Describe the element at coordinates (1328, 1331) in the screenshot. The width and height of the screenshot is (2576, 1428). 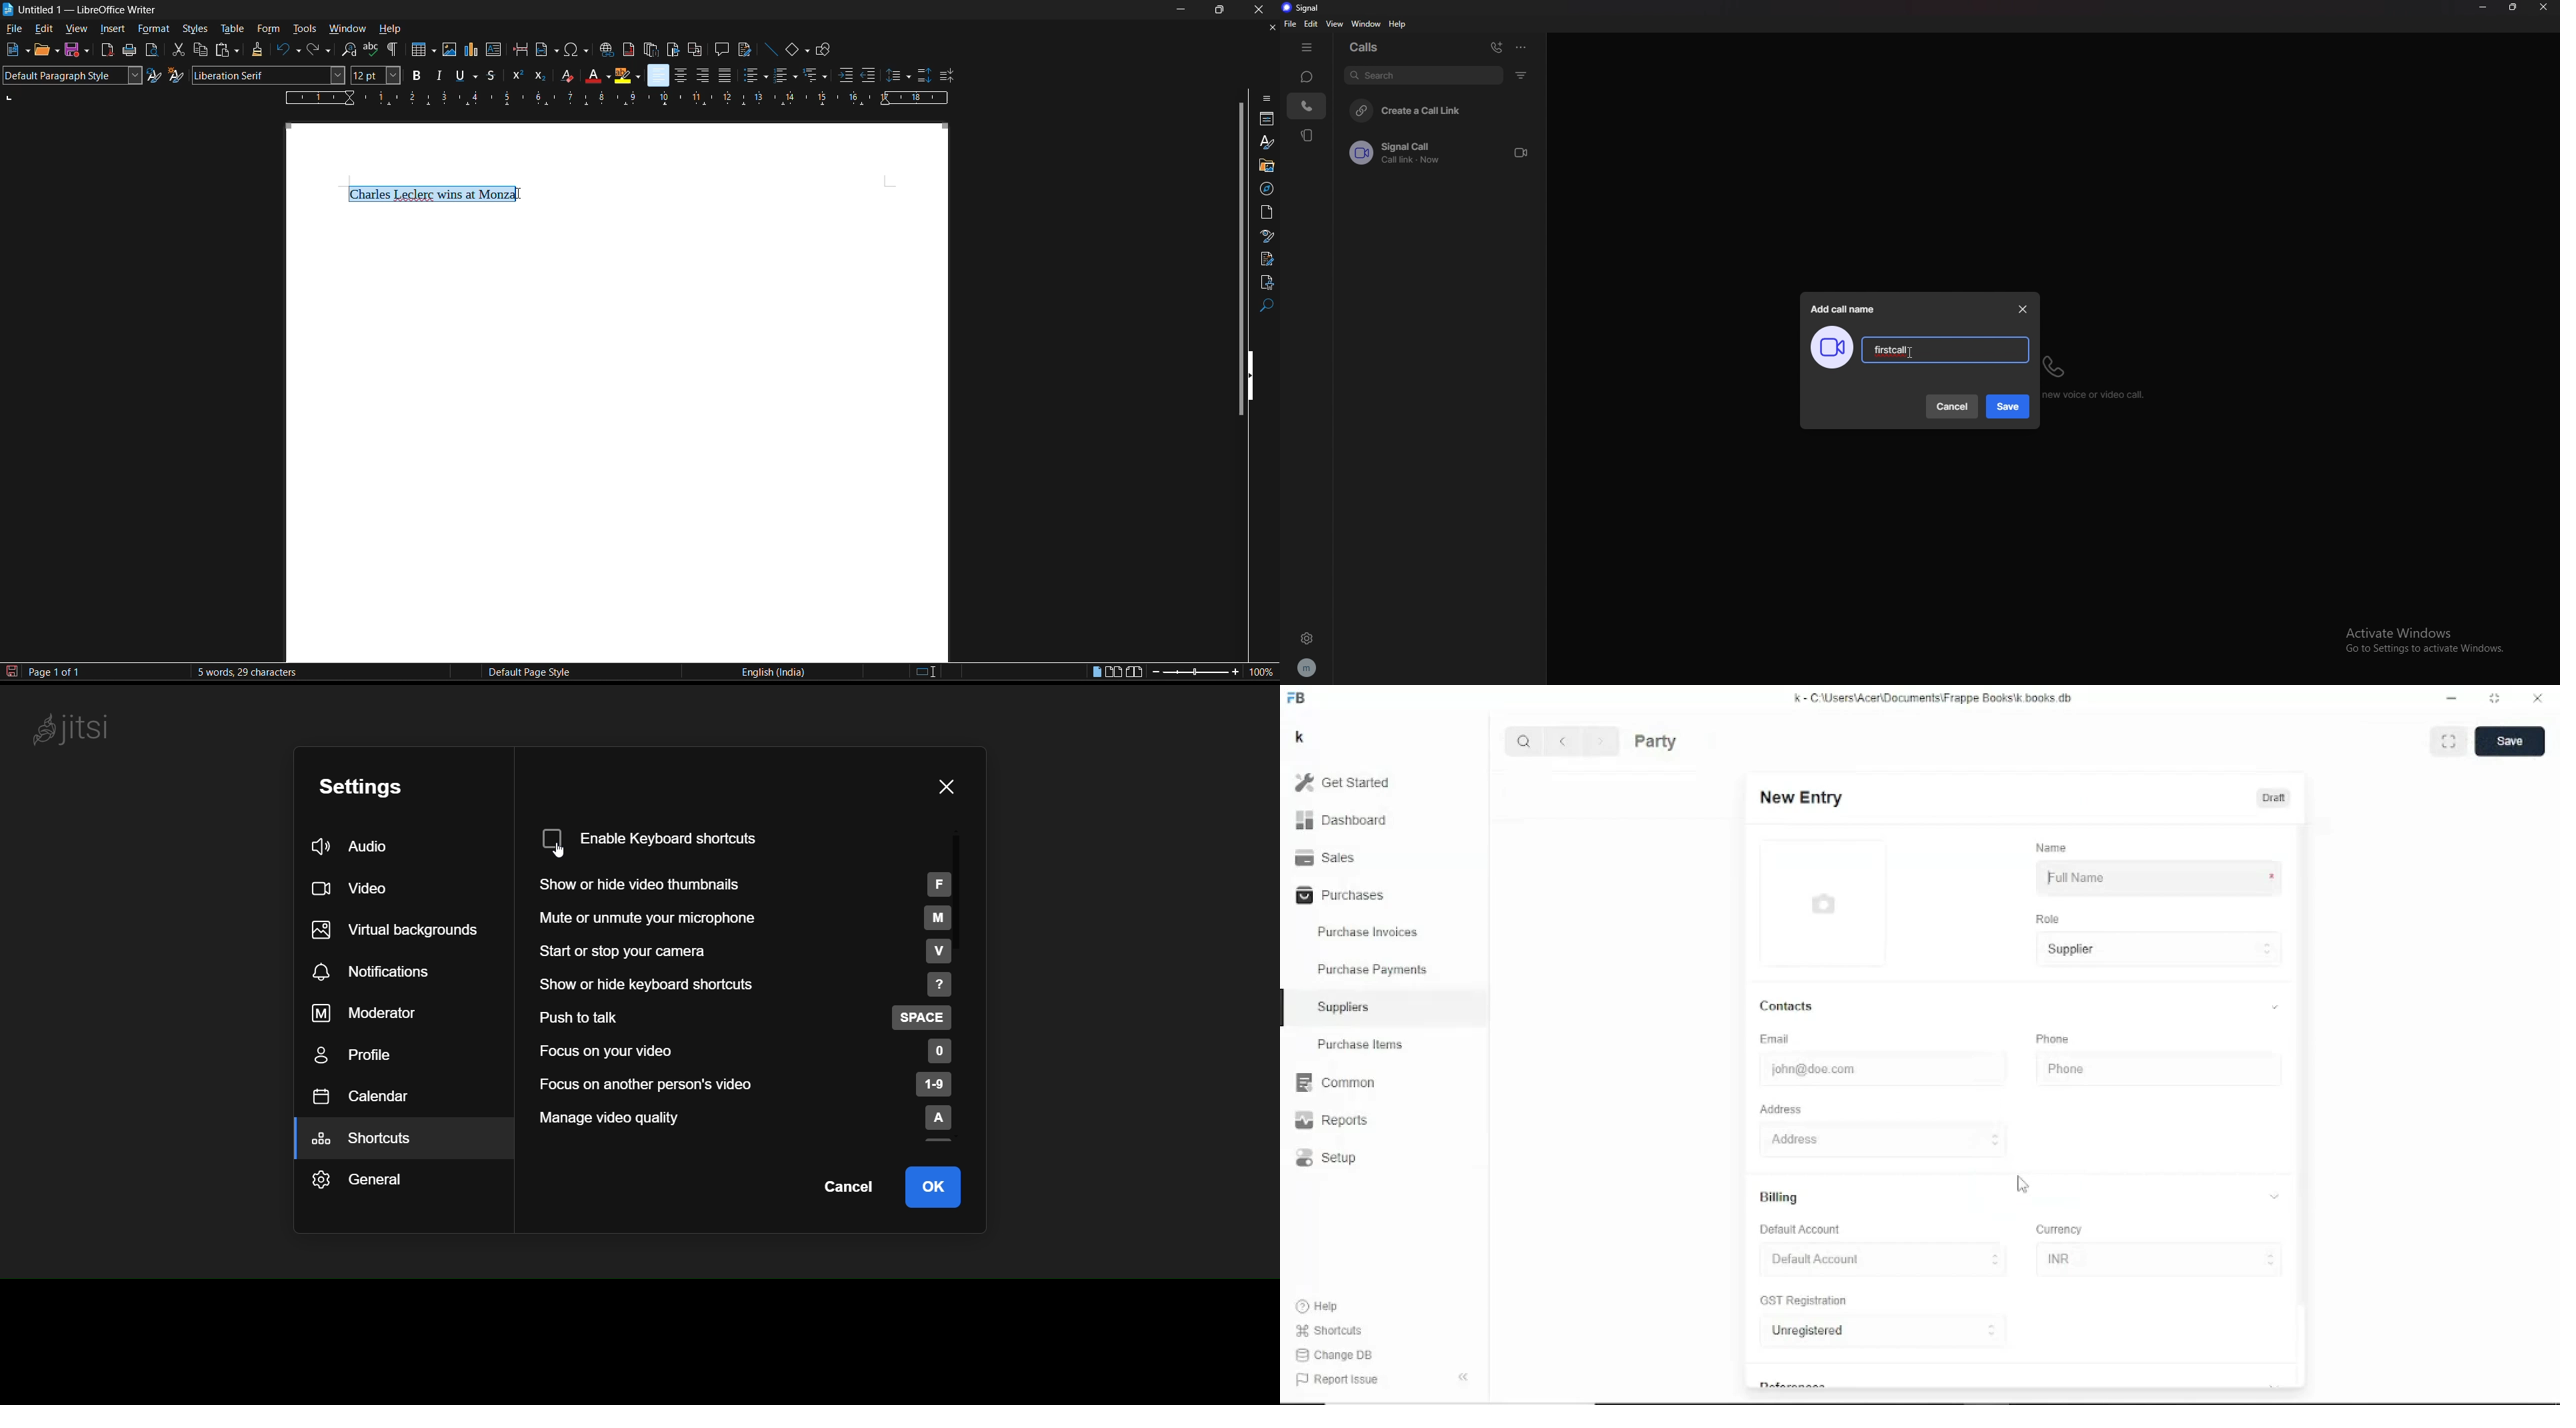
I see `Shortcuts` at that location.